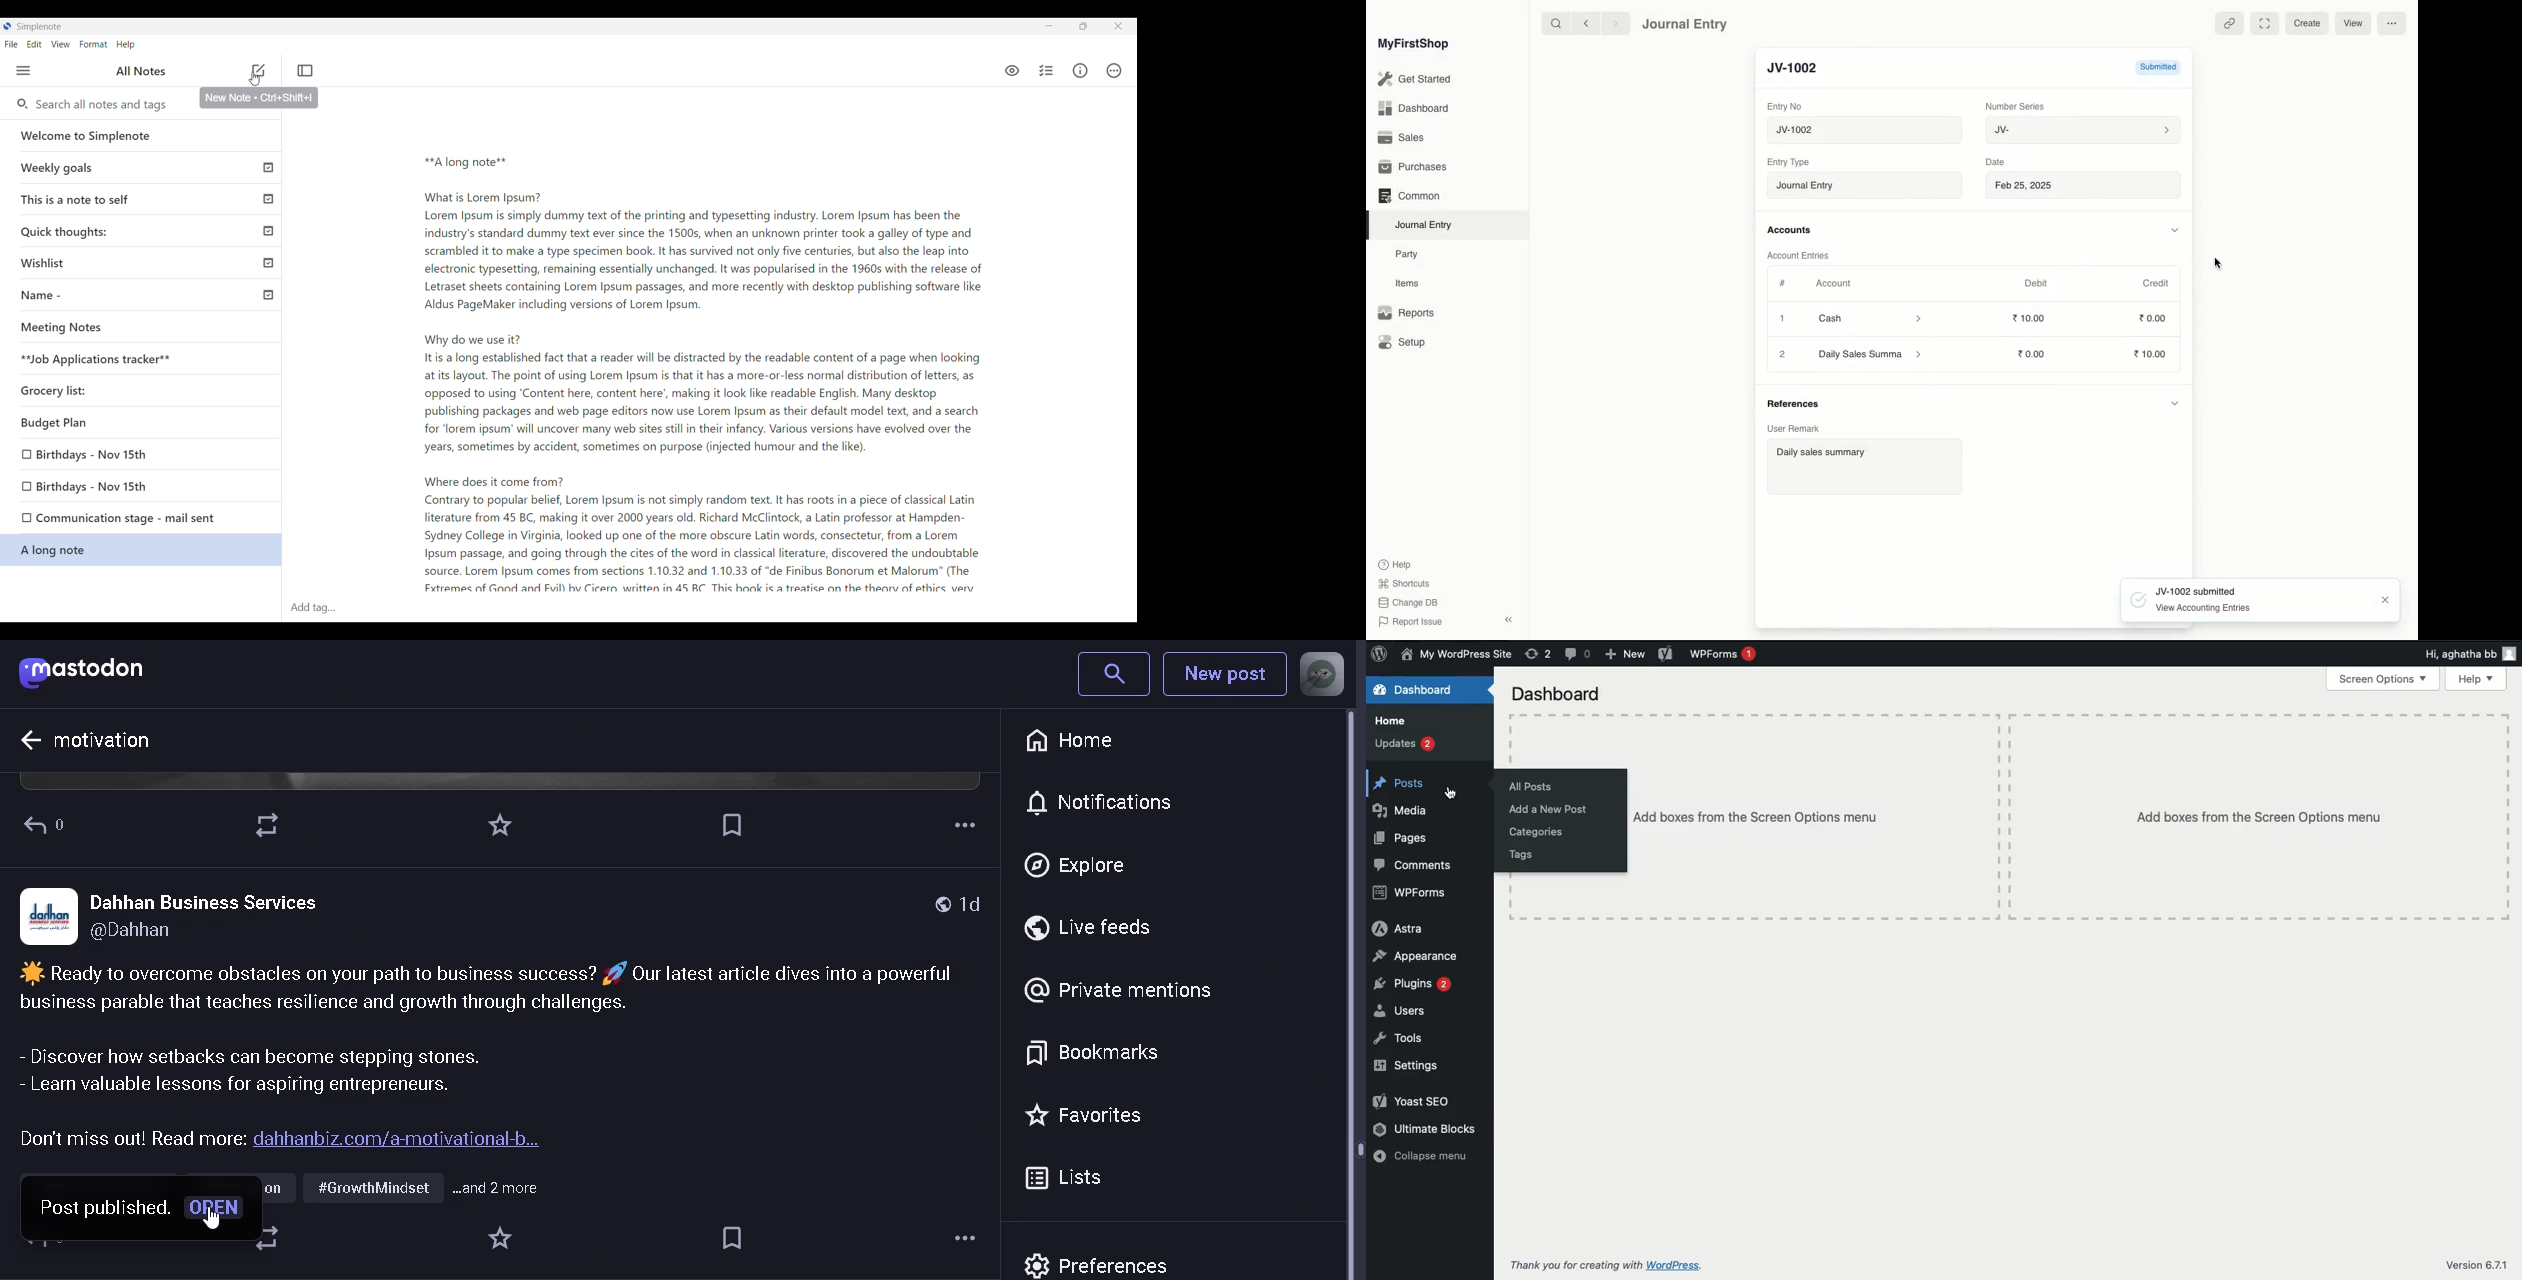 Image resolution: width=2548 pixels, height=1288 pixels. I want to click on @Dahhan, so click(150, 934).